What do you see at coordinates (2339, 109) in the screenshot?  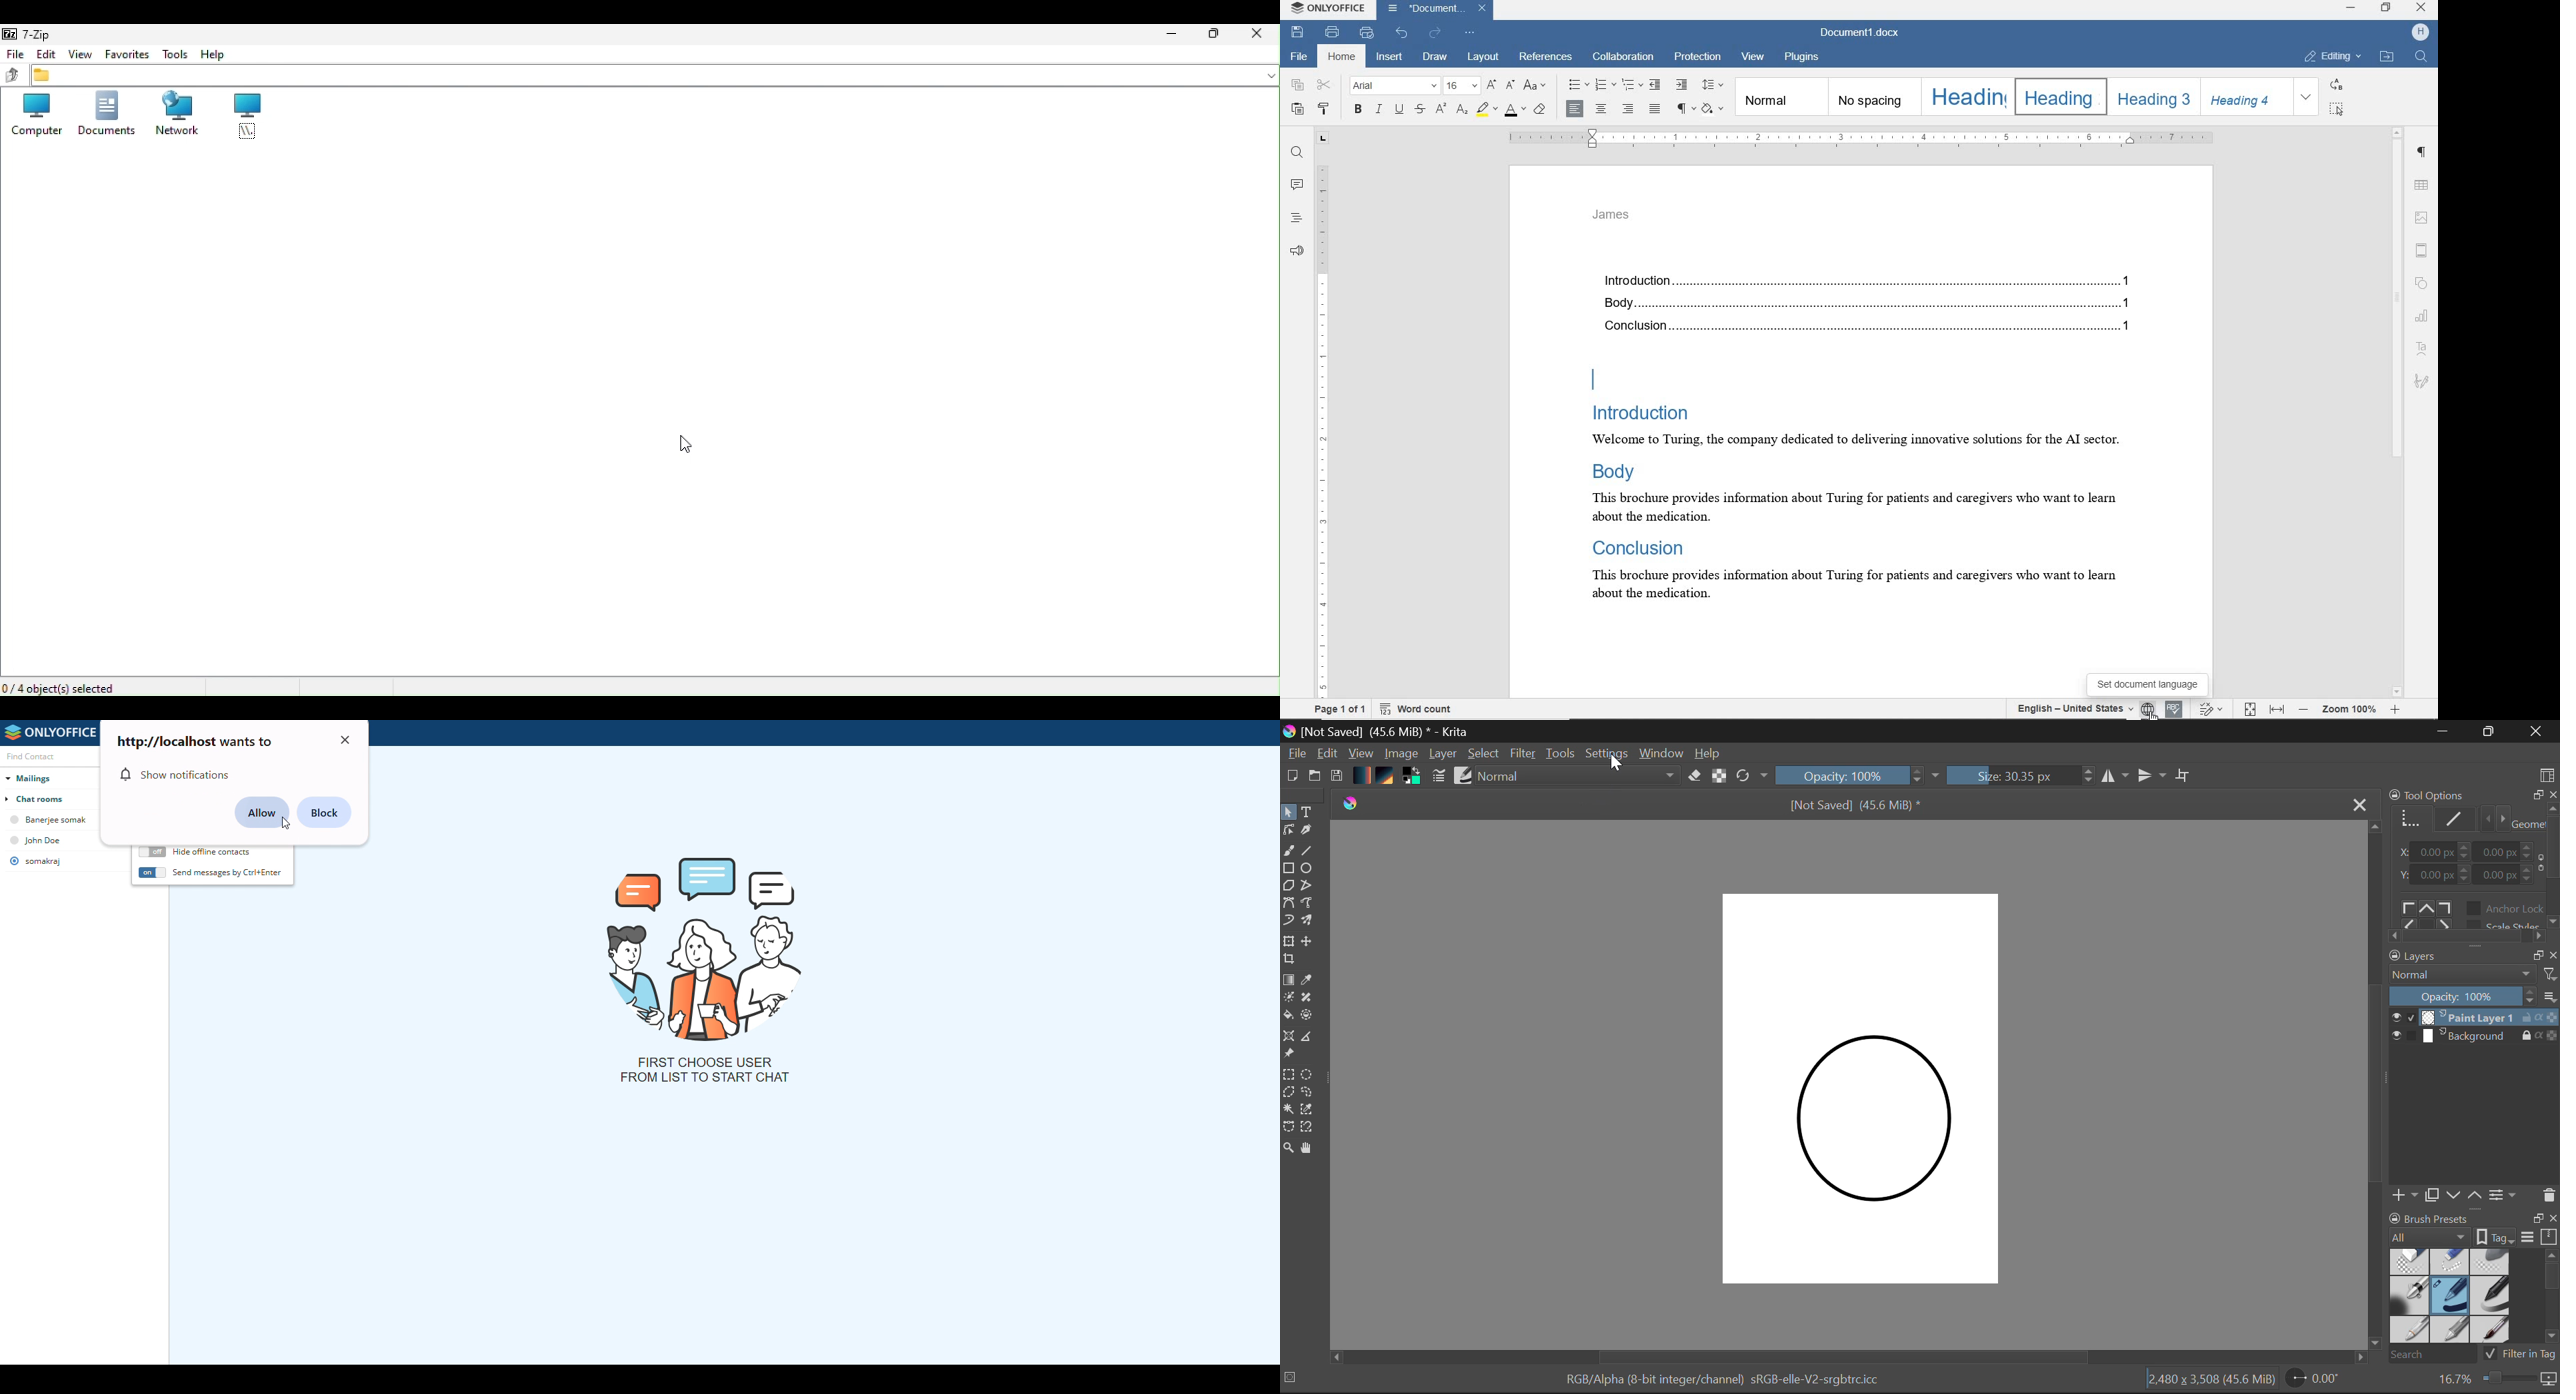 I see `SELECT ALL` at bounding box center [2339, 109].